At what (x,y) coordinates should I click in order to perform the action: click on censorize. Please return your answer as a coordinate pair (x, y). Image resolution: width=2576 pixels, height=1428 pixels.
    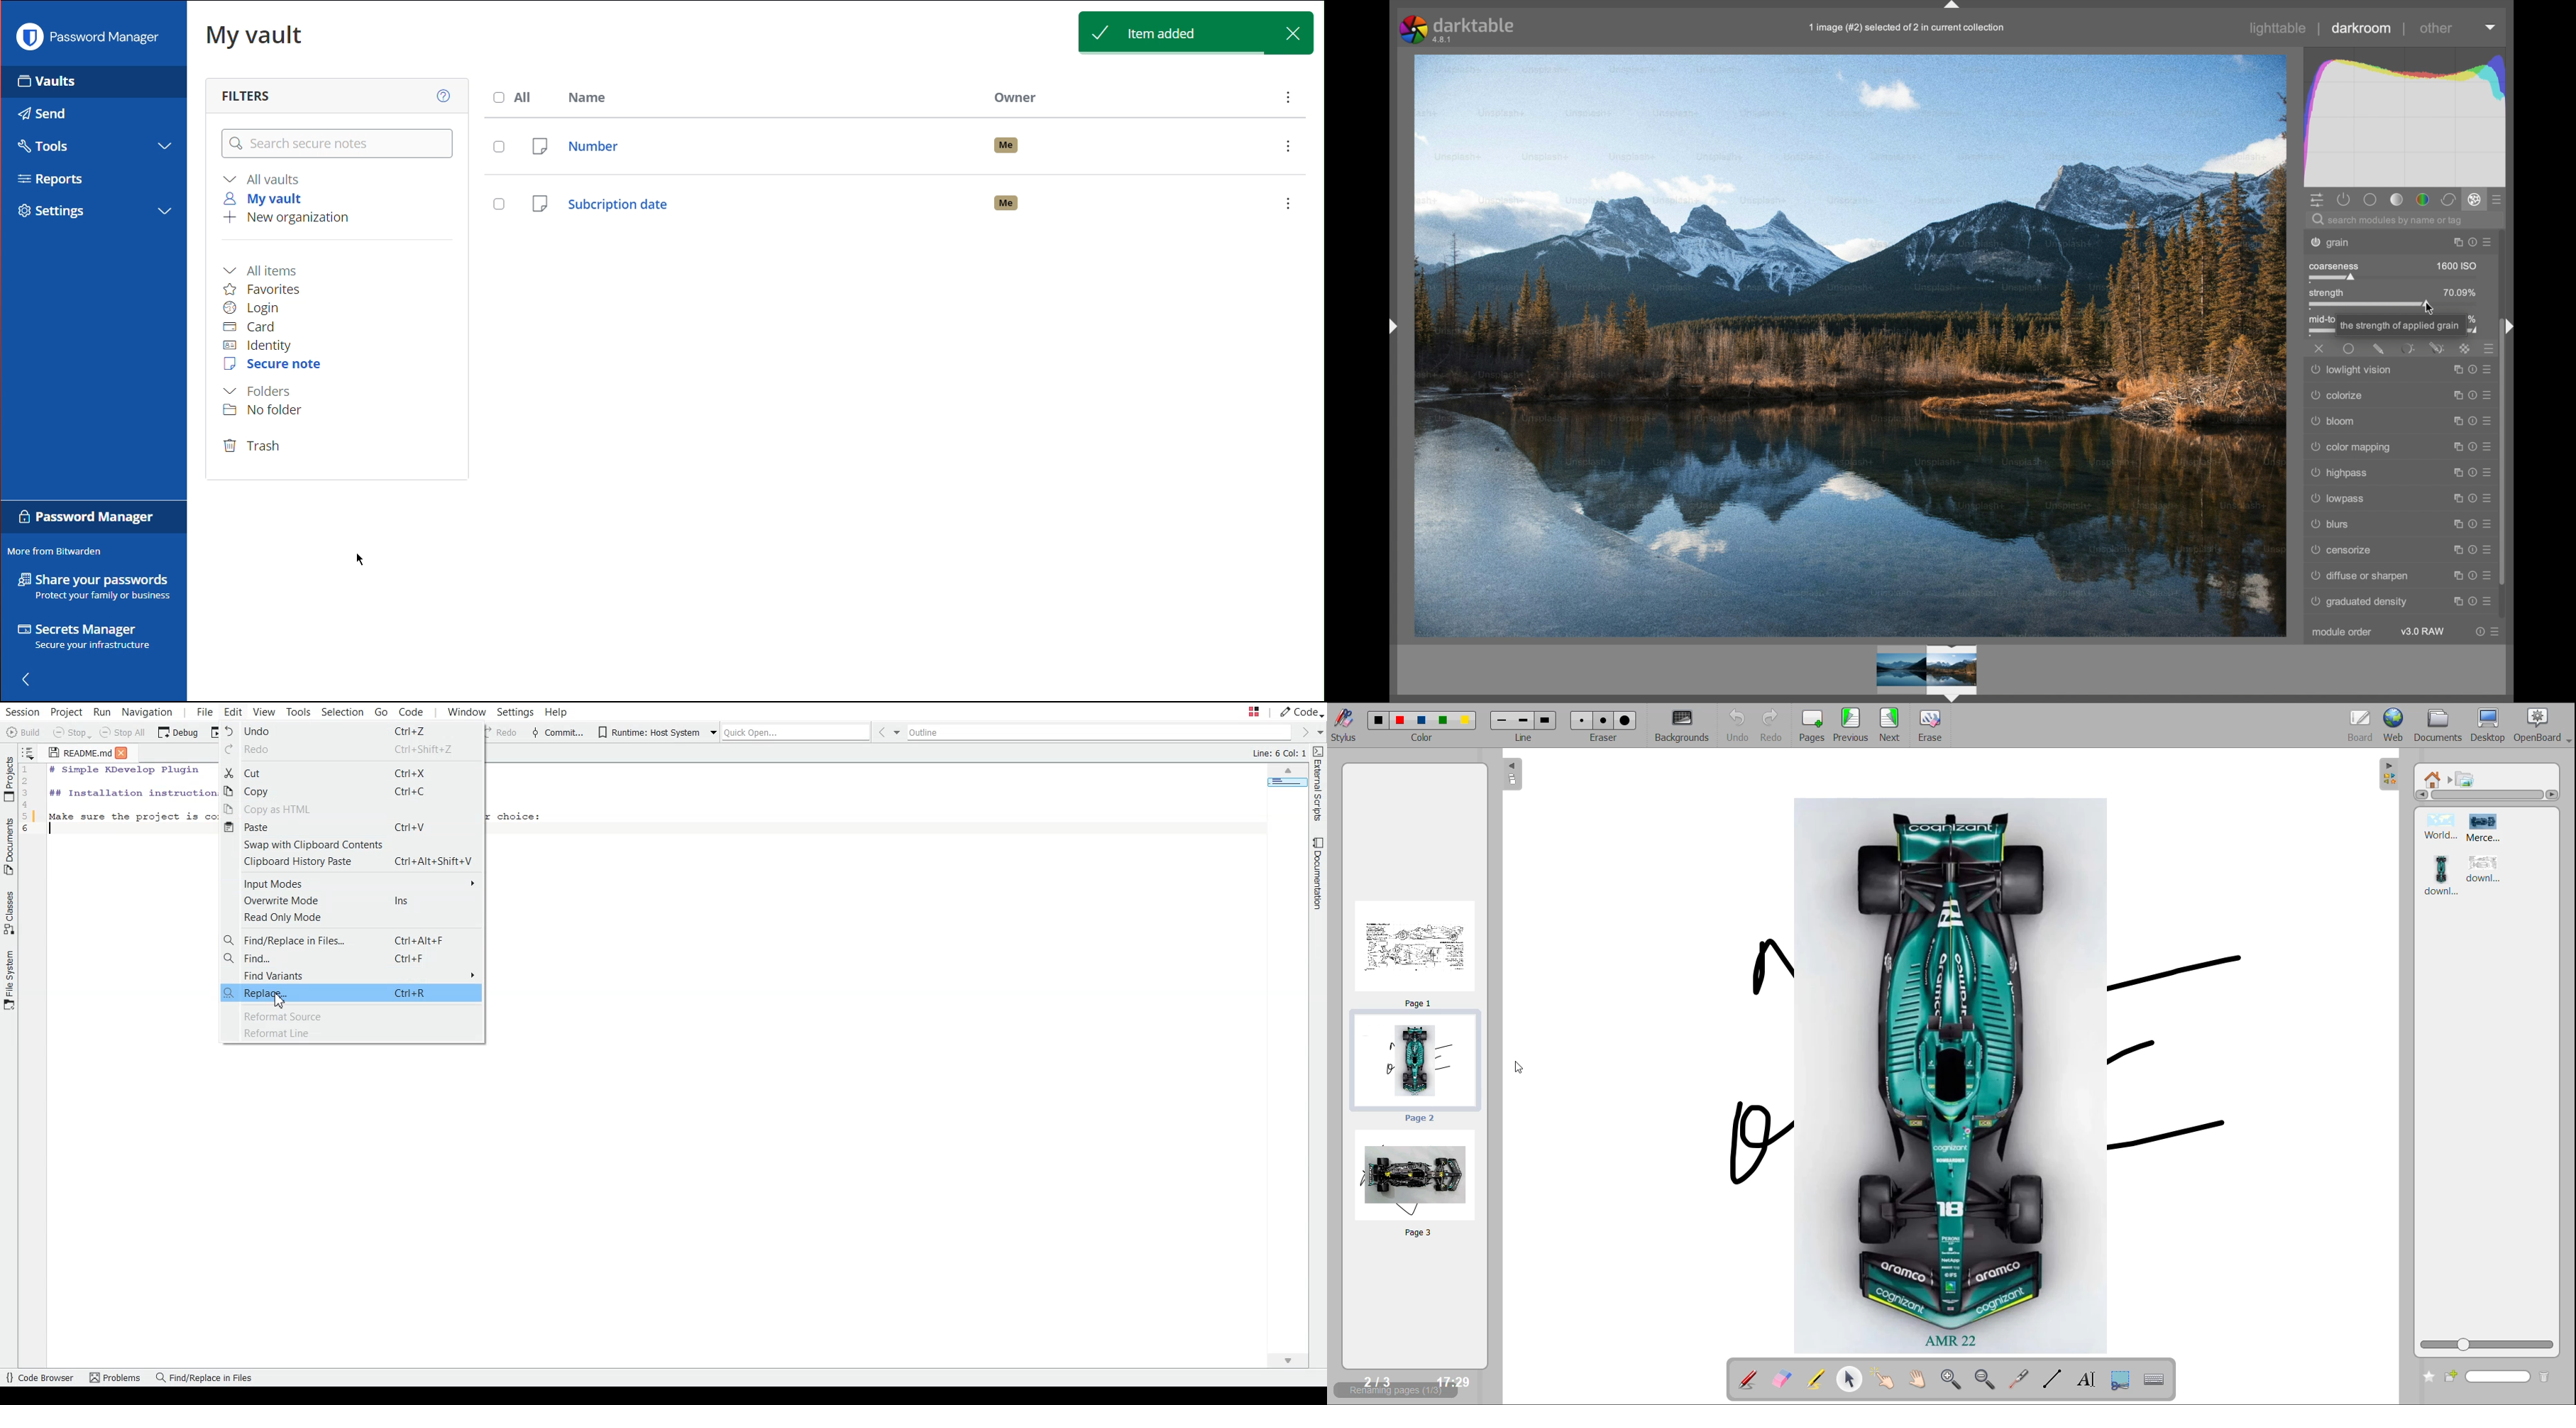
    Looking at the image, I should click on (2339, 550).